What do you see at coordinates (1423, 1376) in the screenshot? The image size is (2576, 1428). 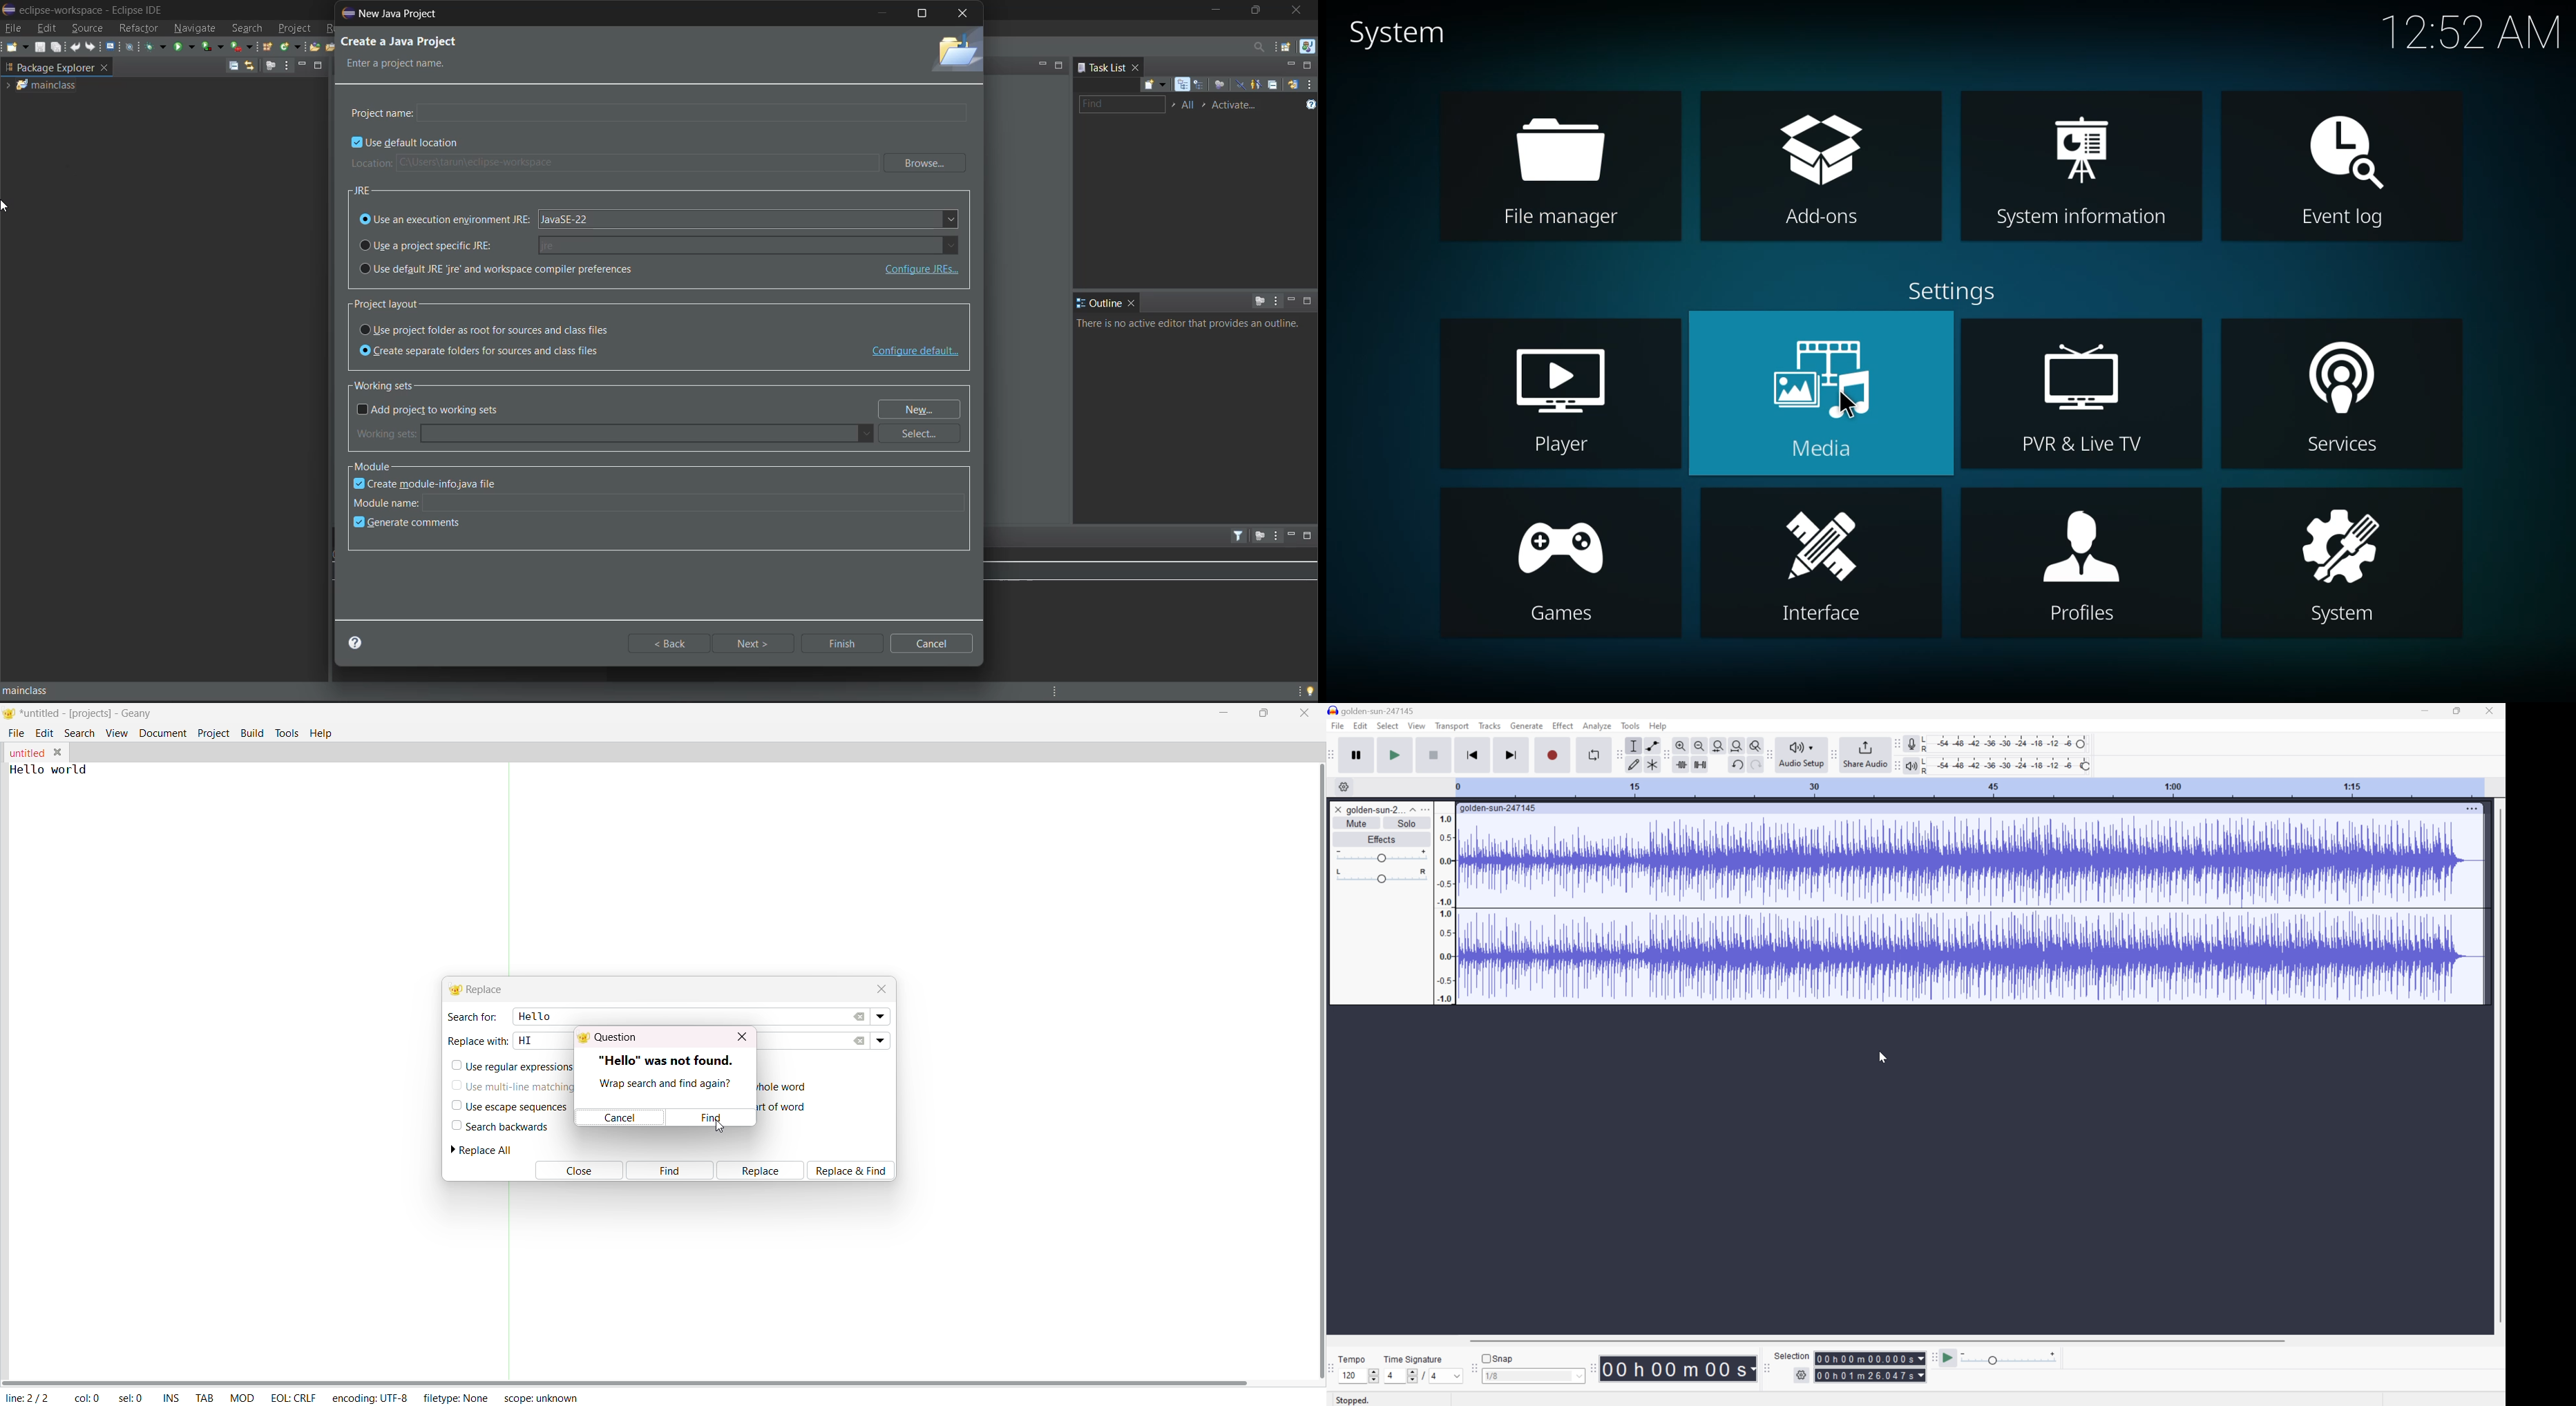 I see `/` at bounding box center [1423, 1376].